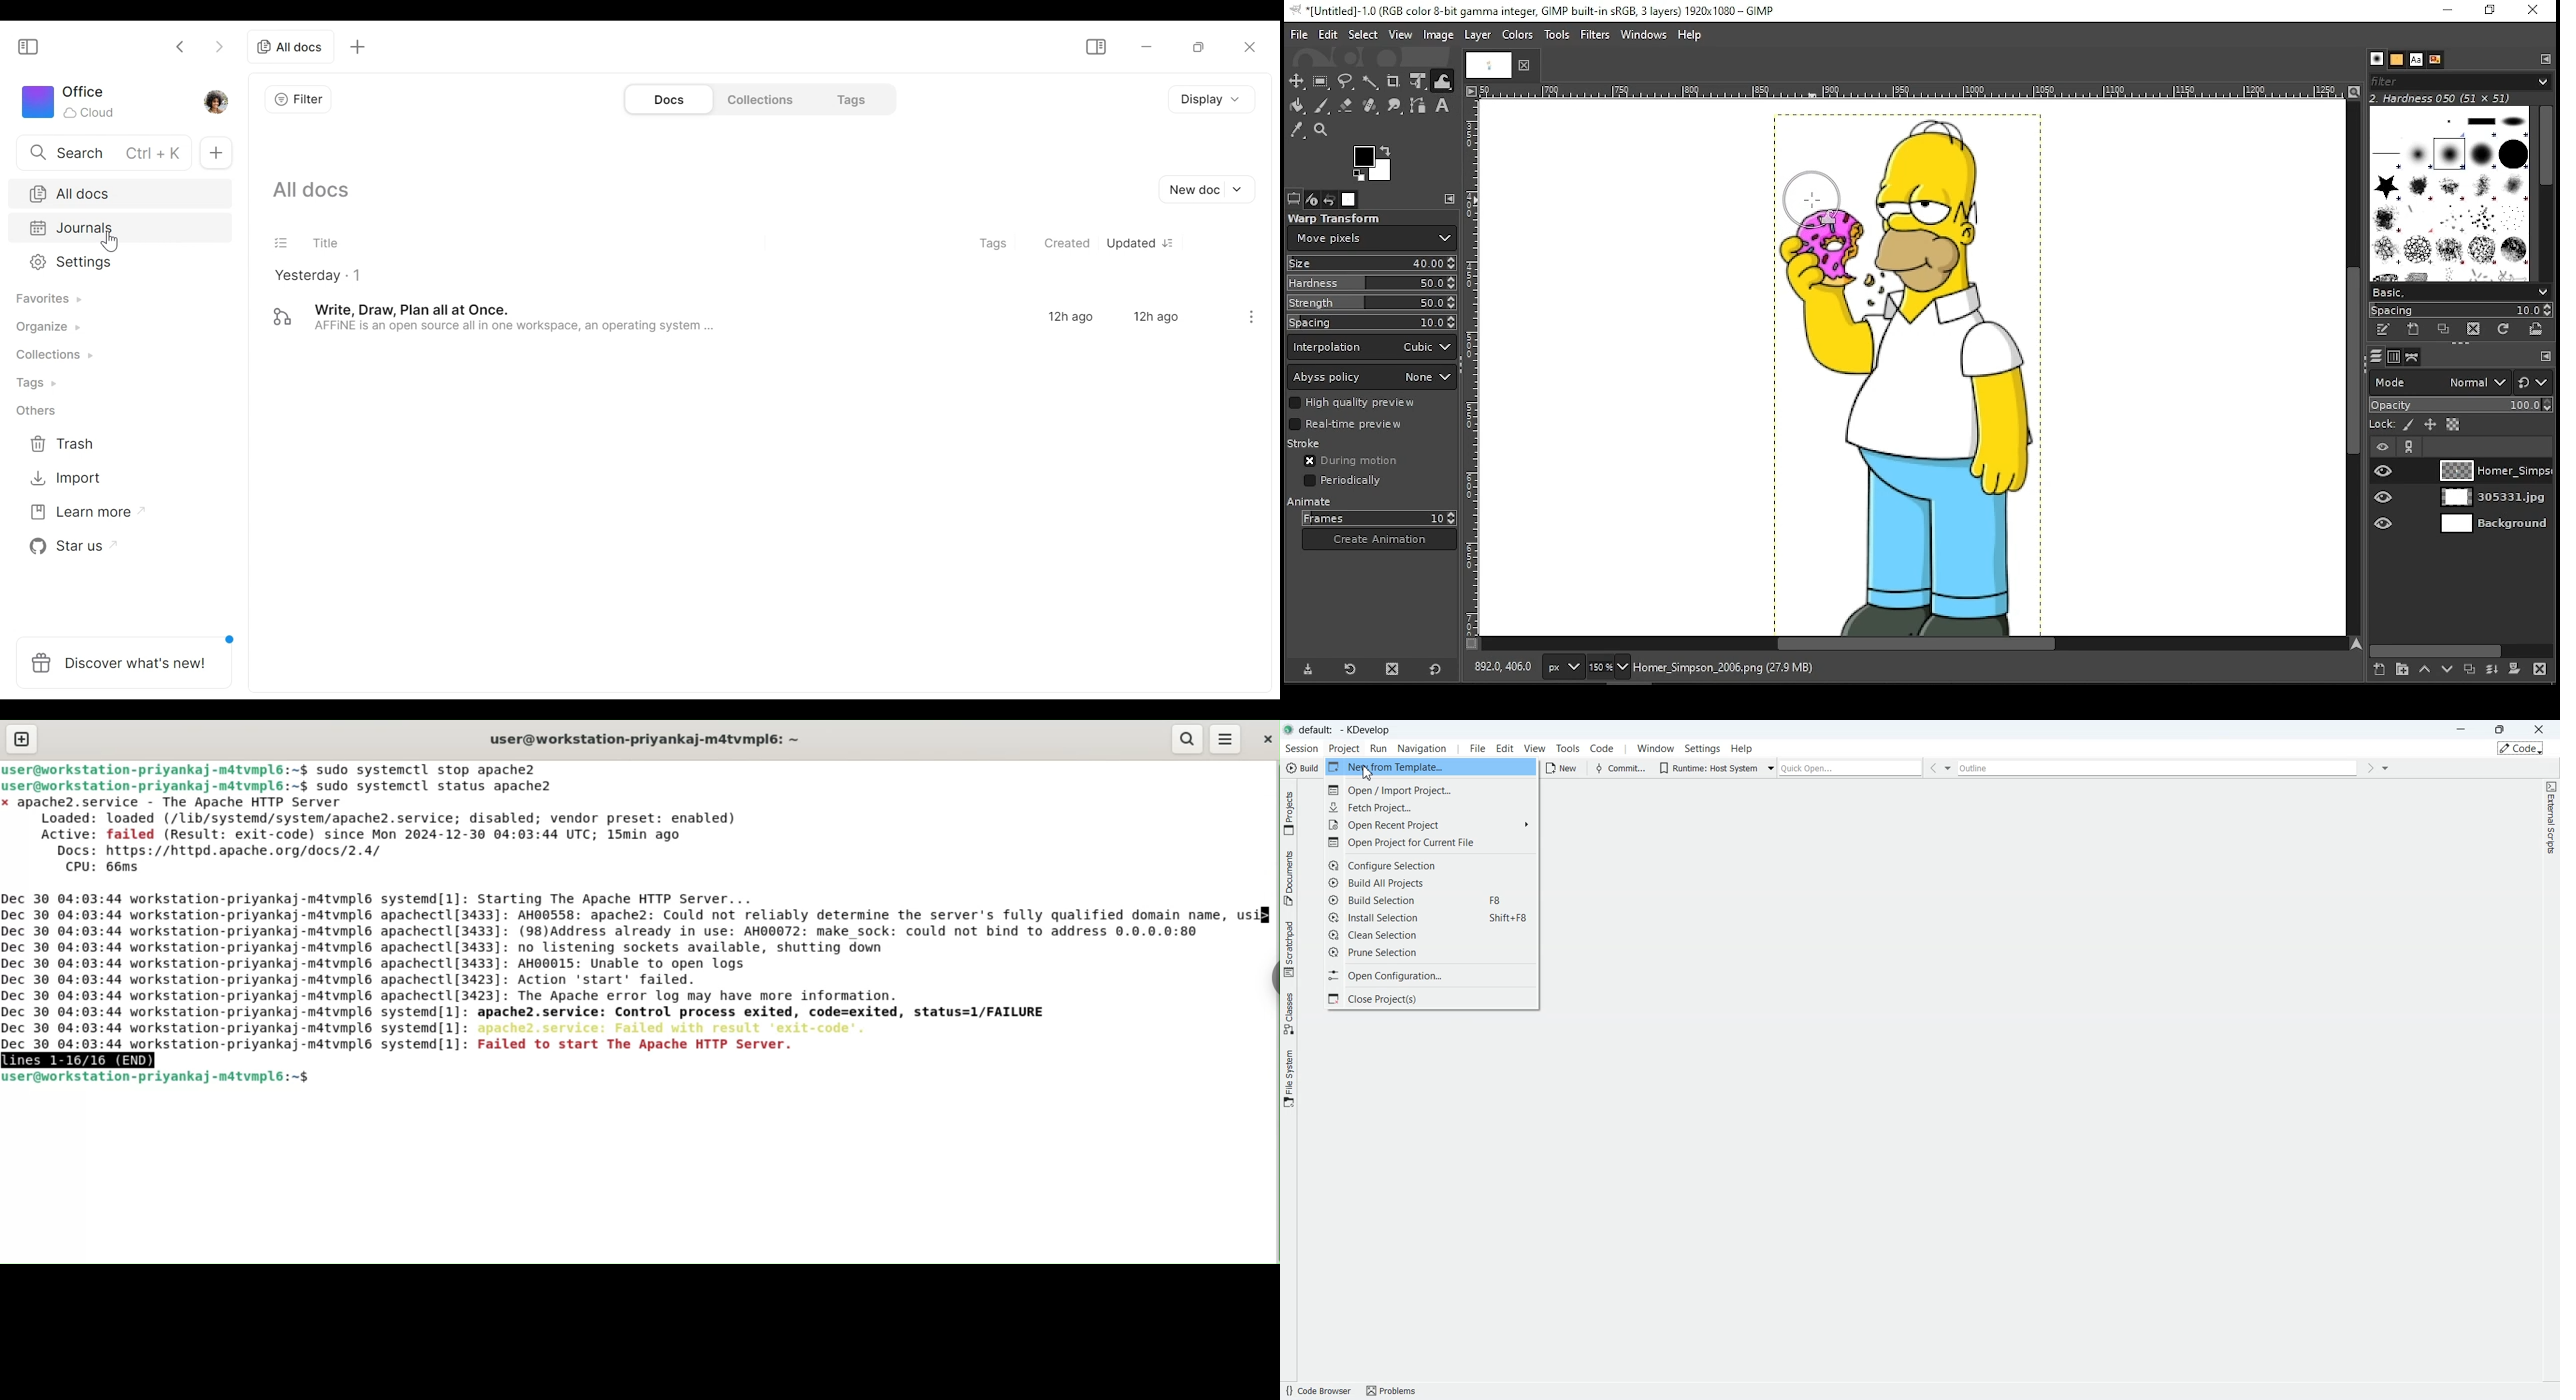 The width and height of the screenshot is (2576, 1400). What do you see at coordinates (2384, 525) in the screenshot?
I see `layer visibility on/off` at bounding box center [2384, 525].